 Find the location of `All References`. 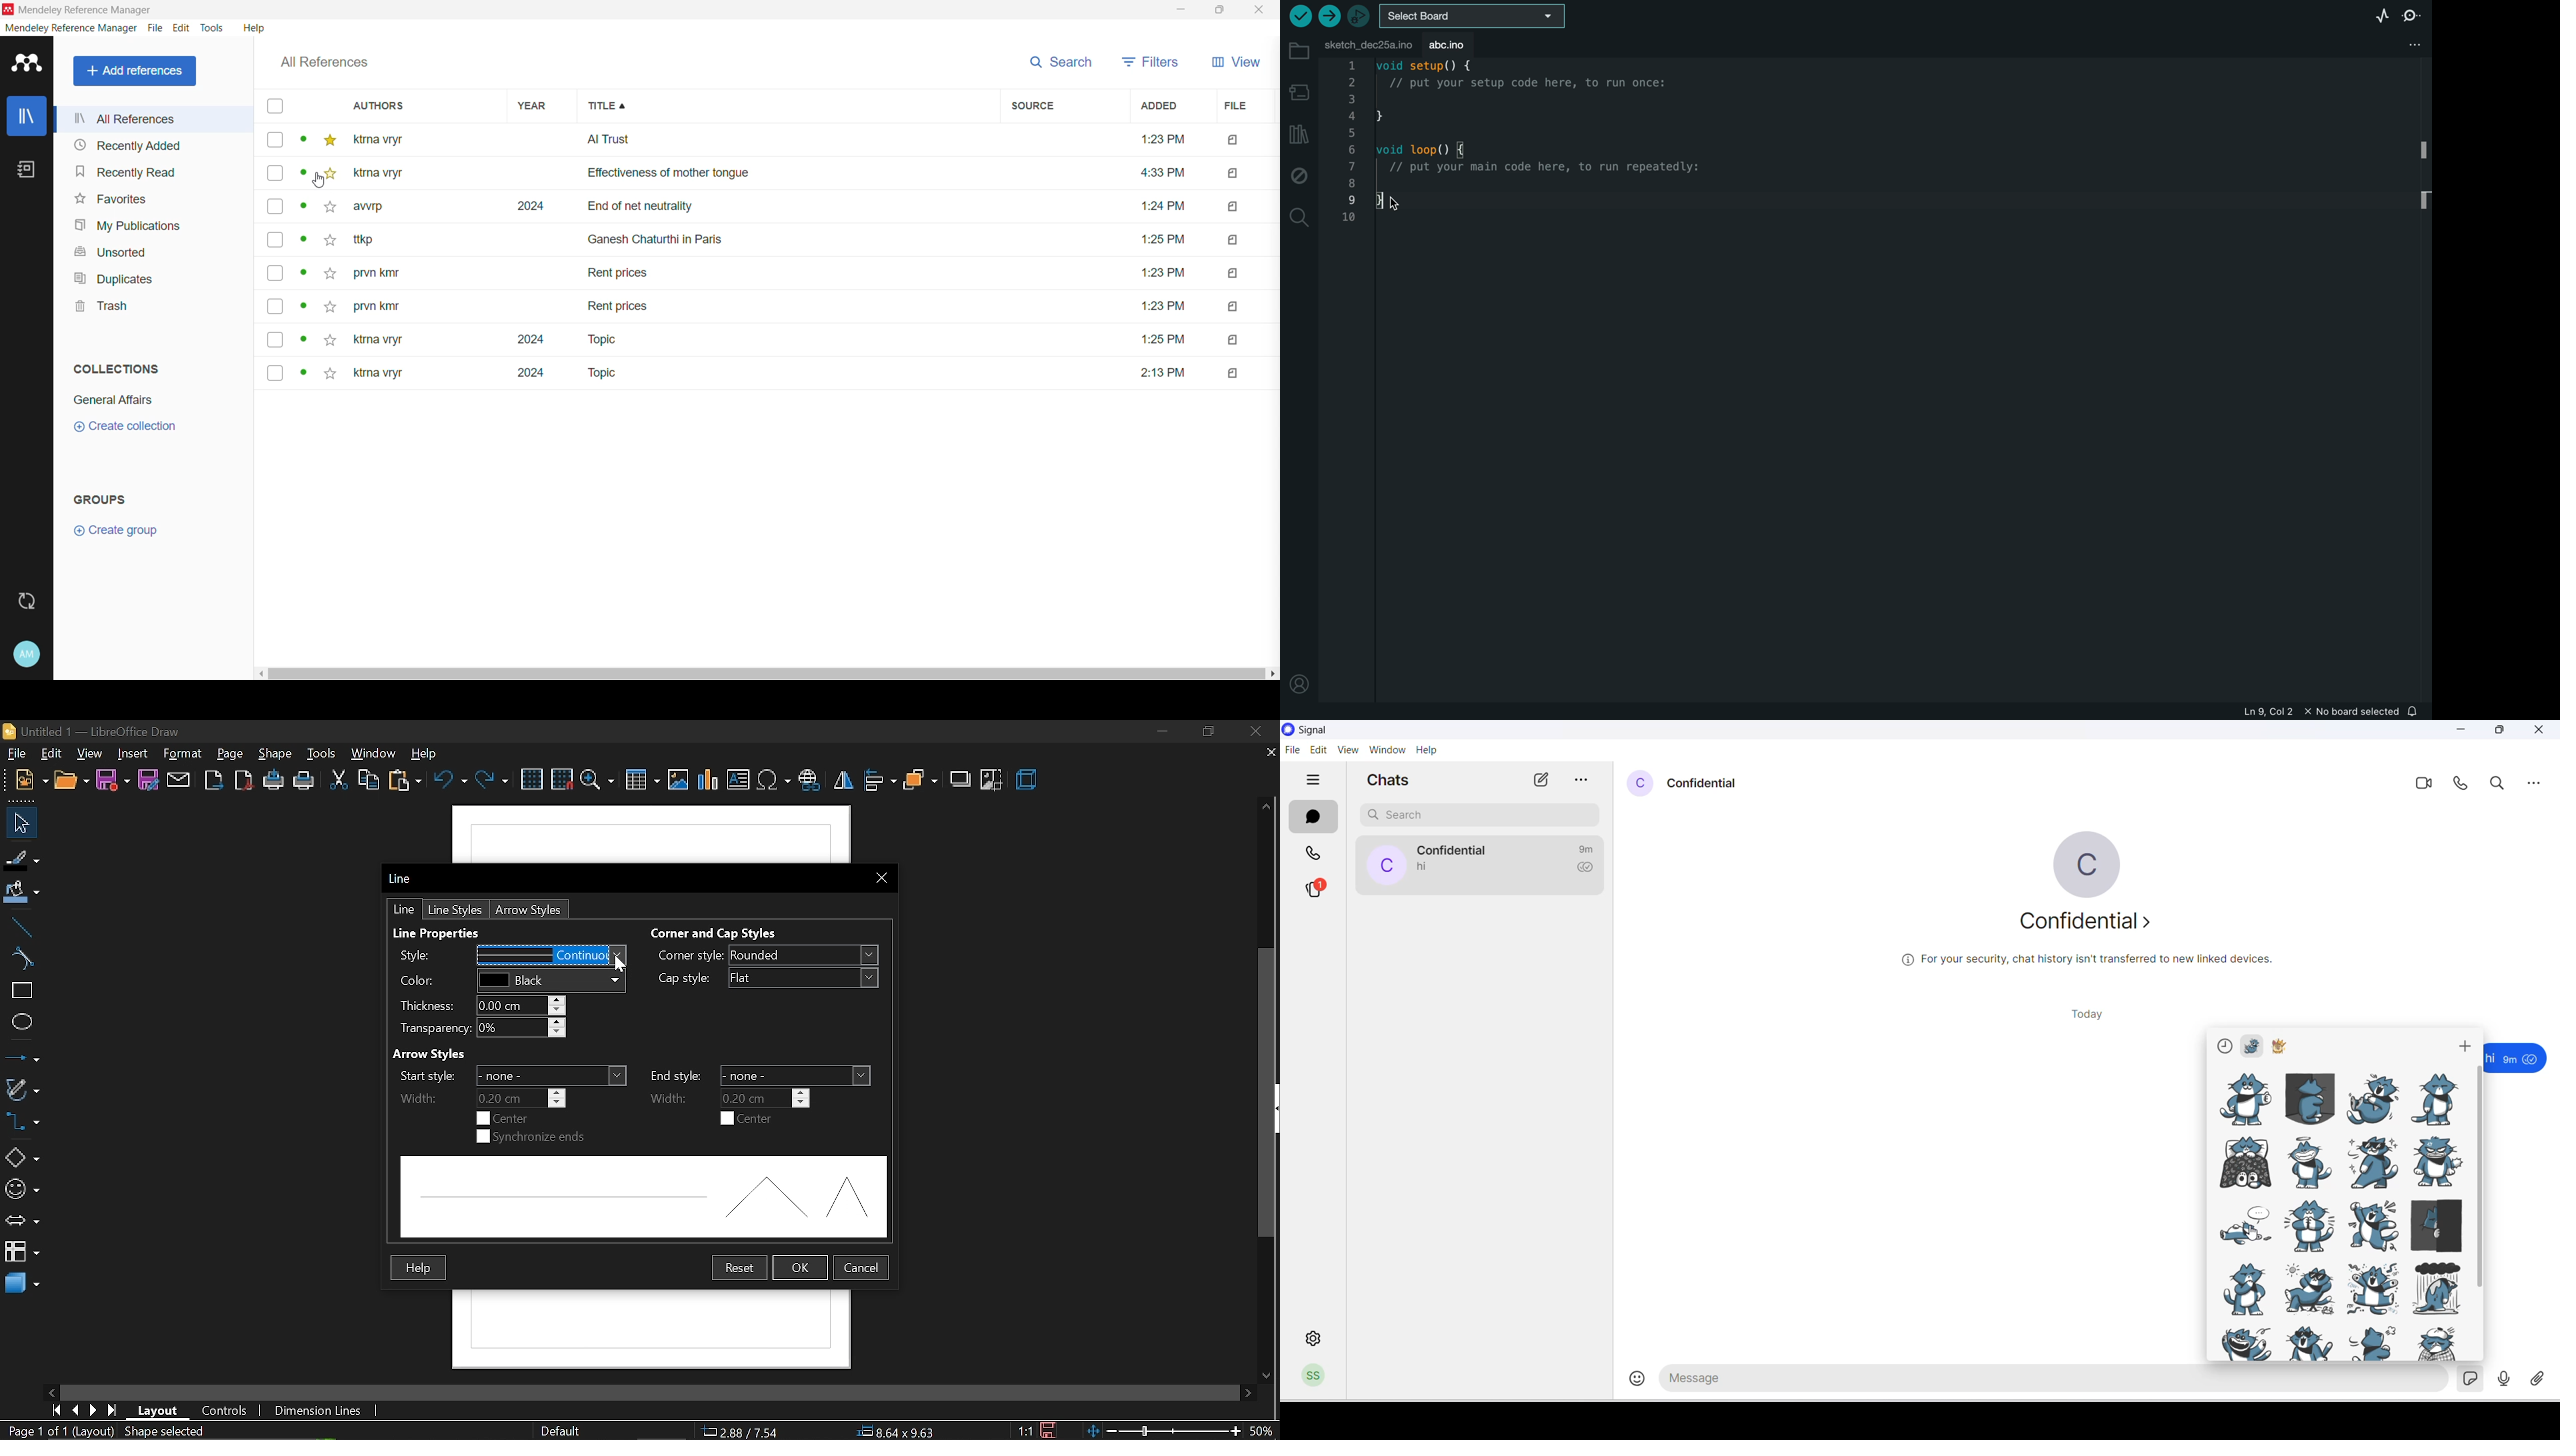

All References is located at coordinates (325, 63).